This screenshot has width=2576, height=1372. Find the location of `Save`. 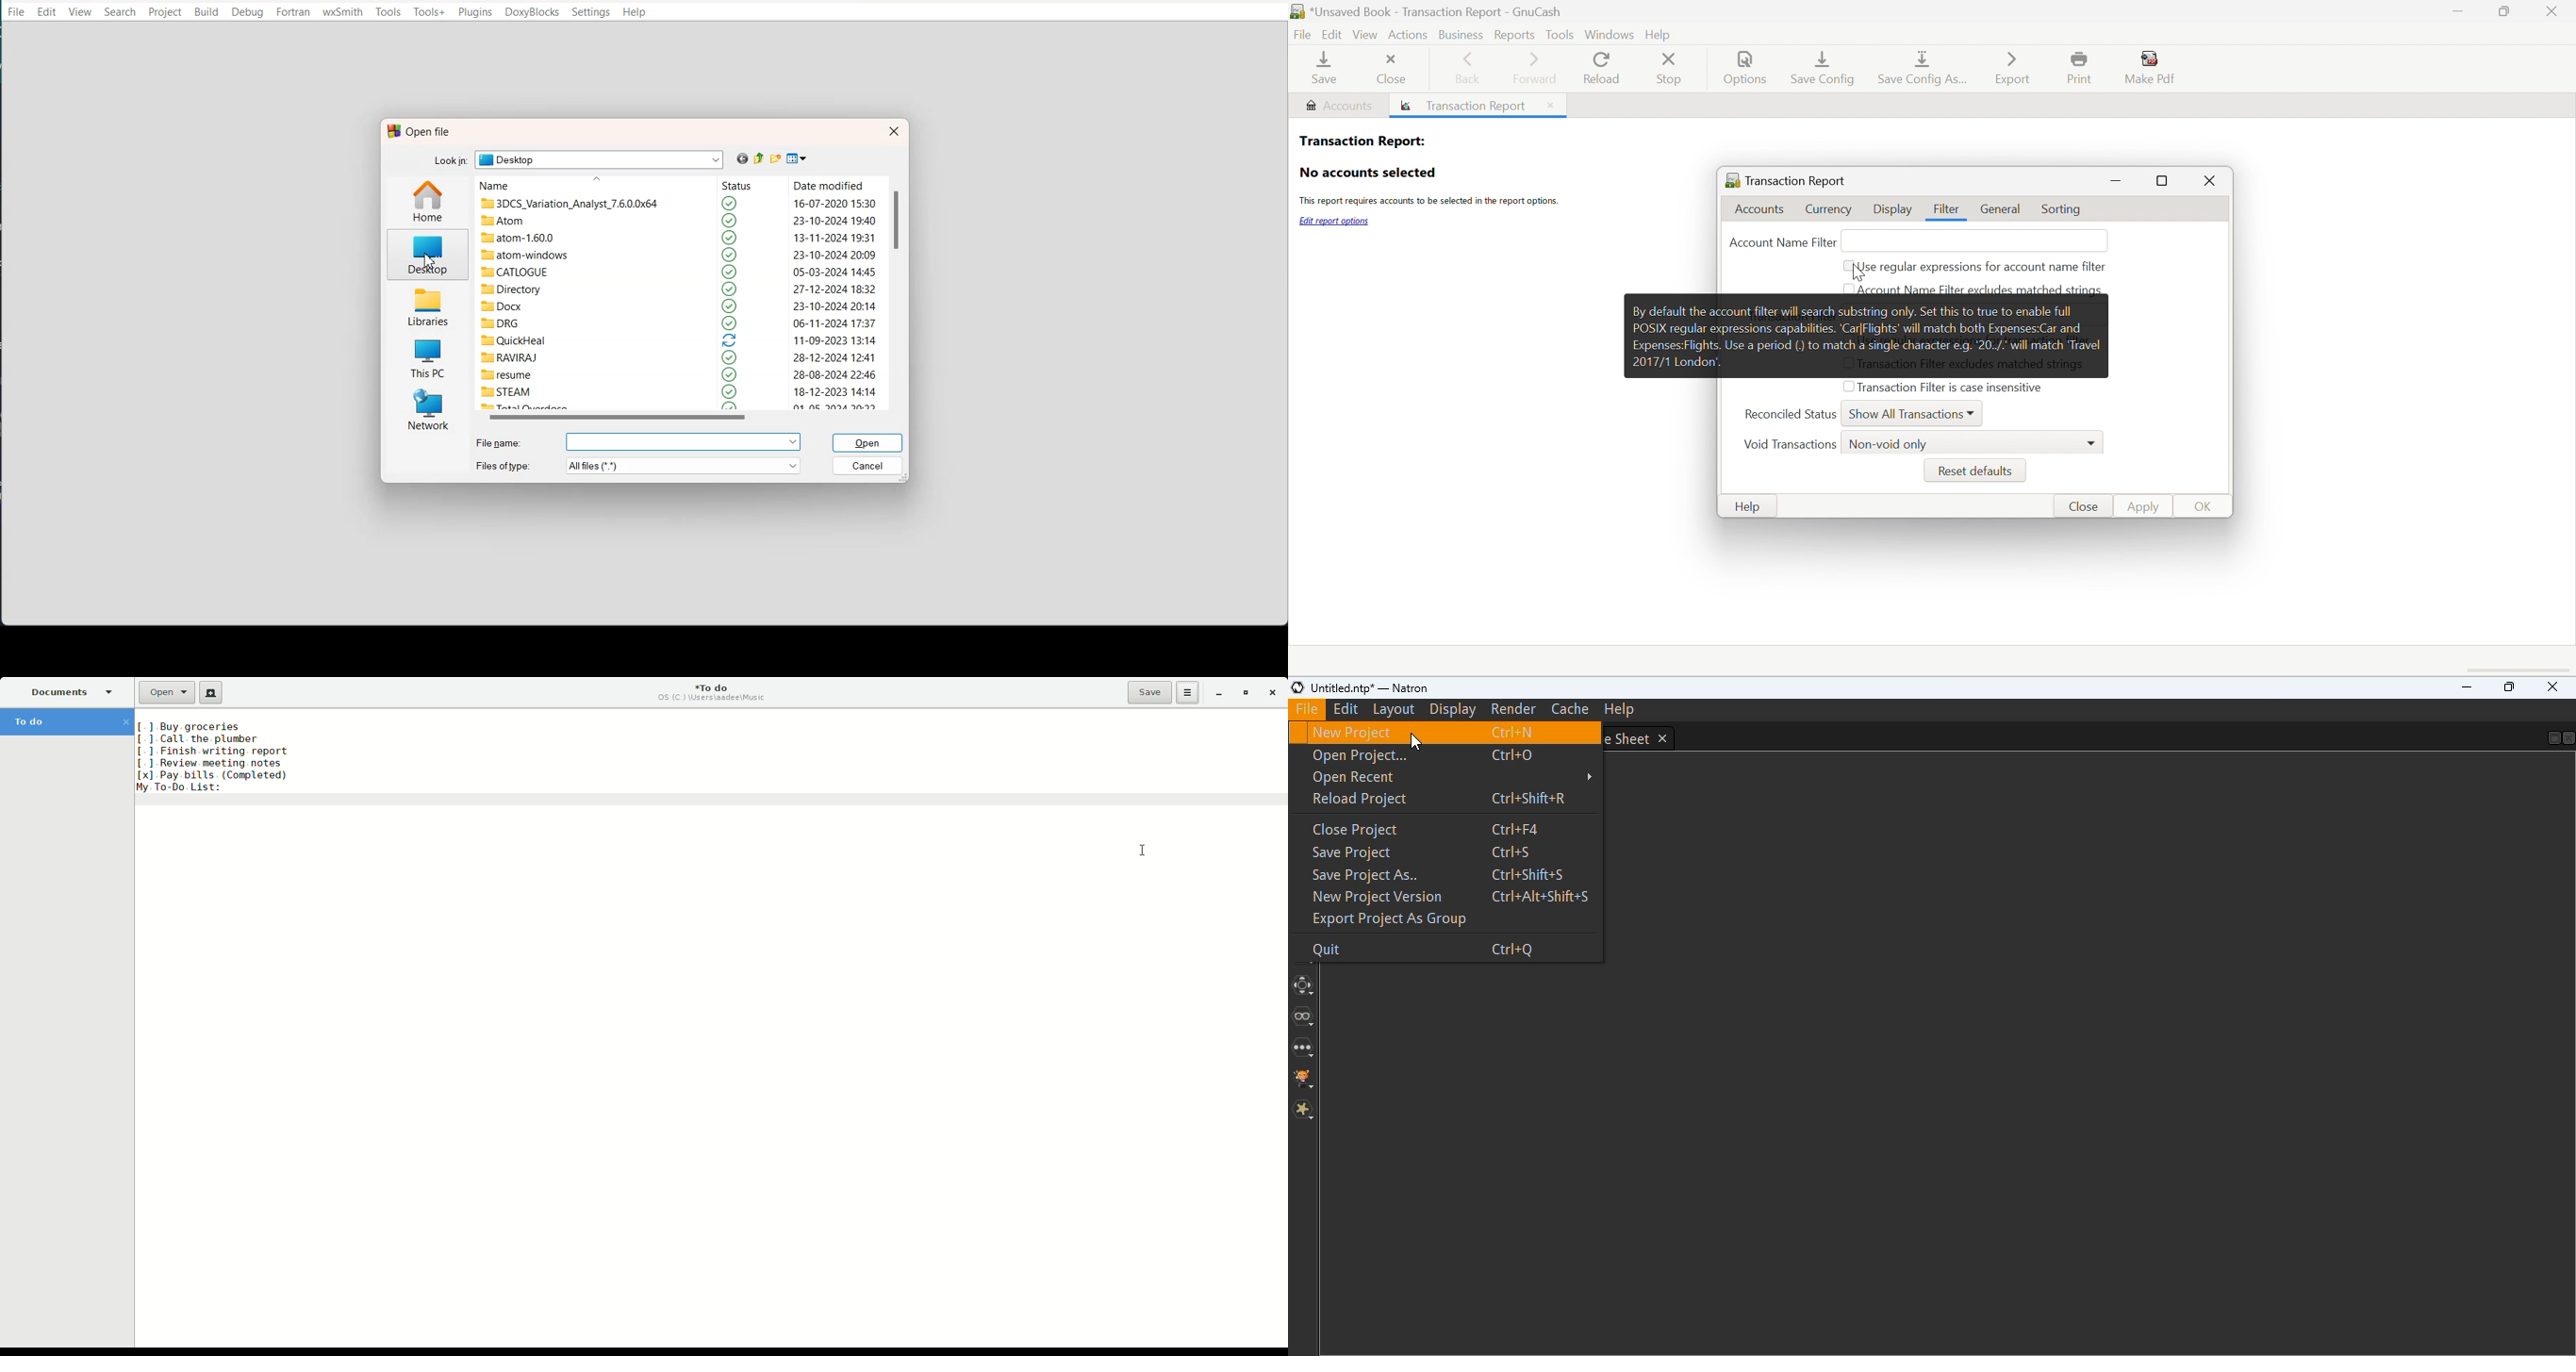

Save is located at coordinates (1150, 693).